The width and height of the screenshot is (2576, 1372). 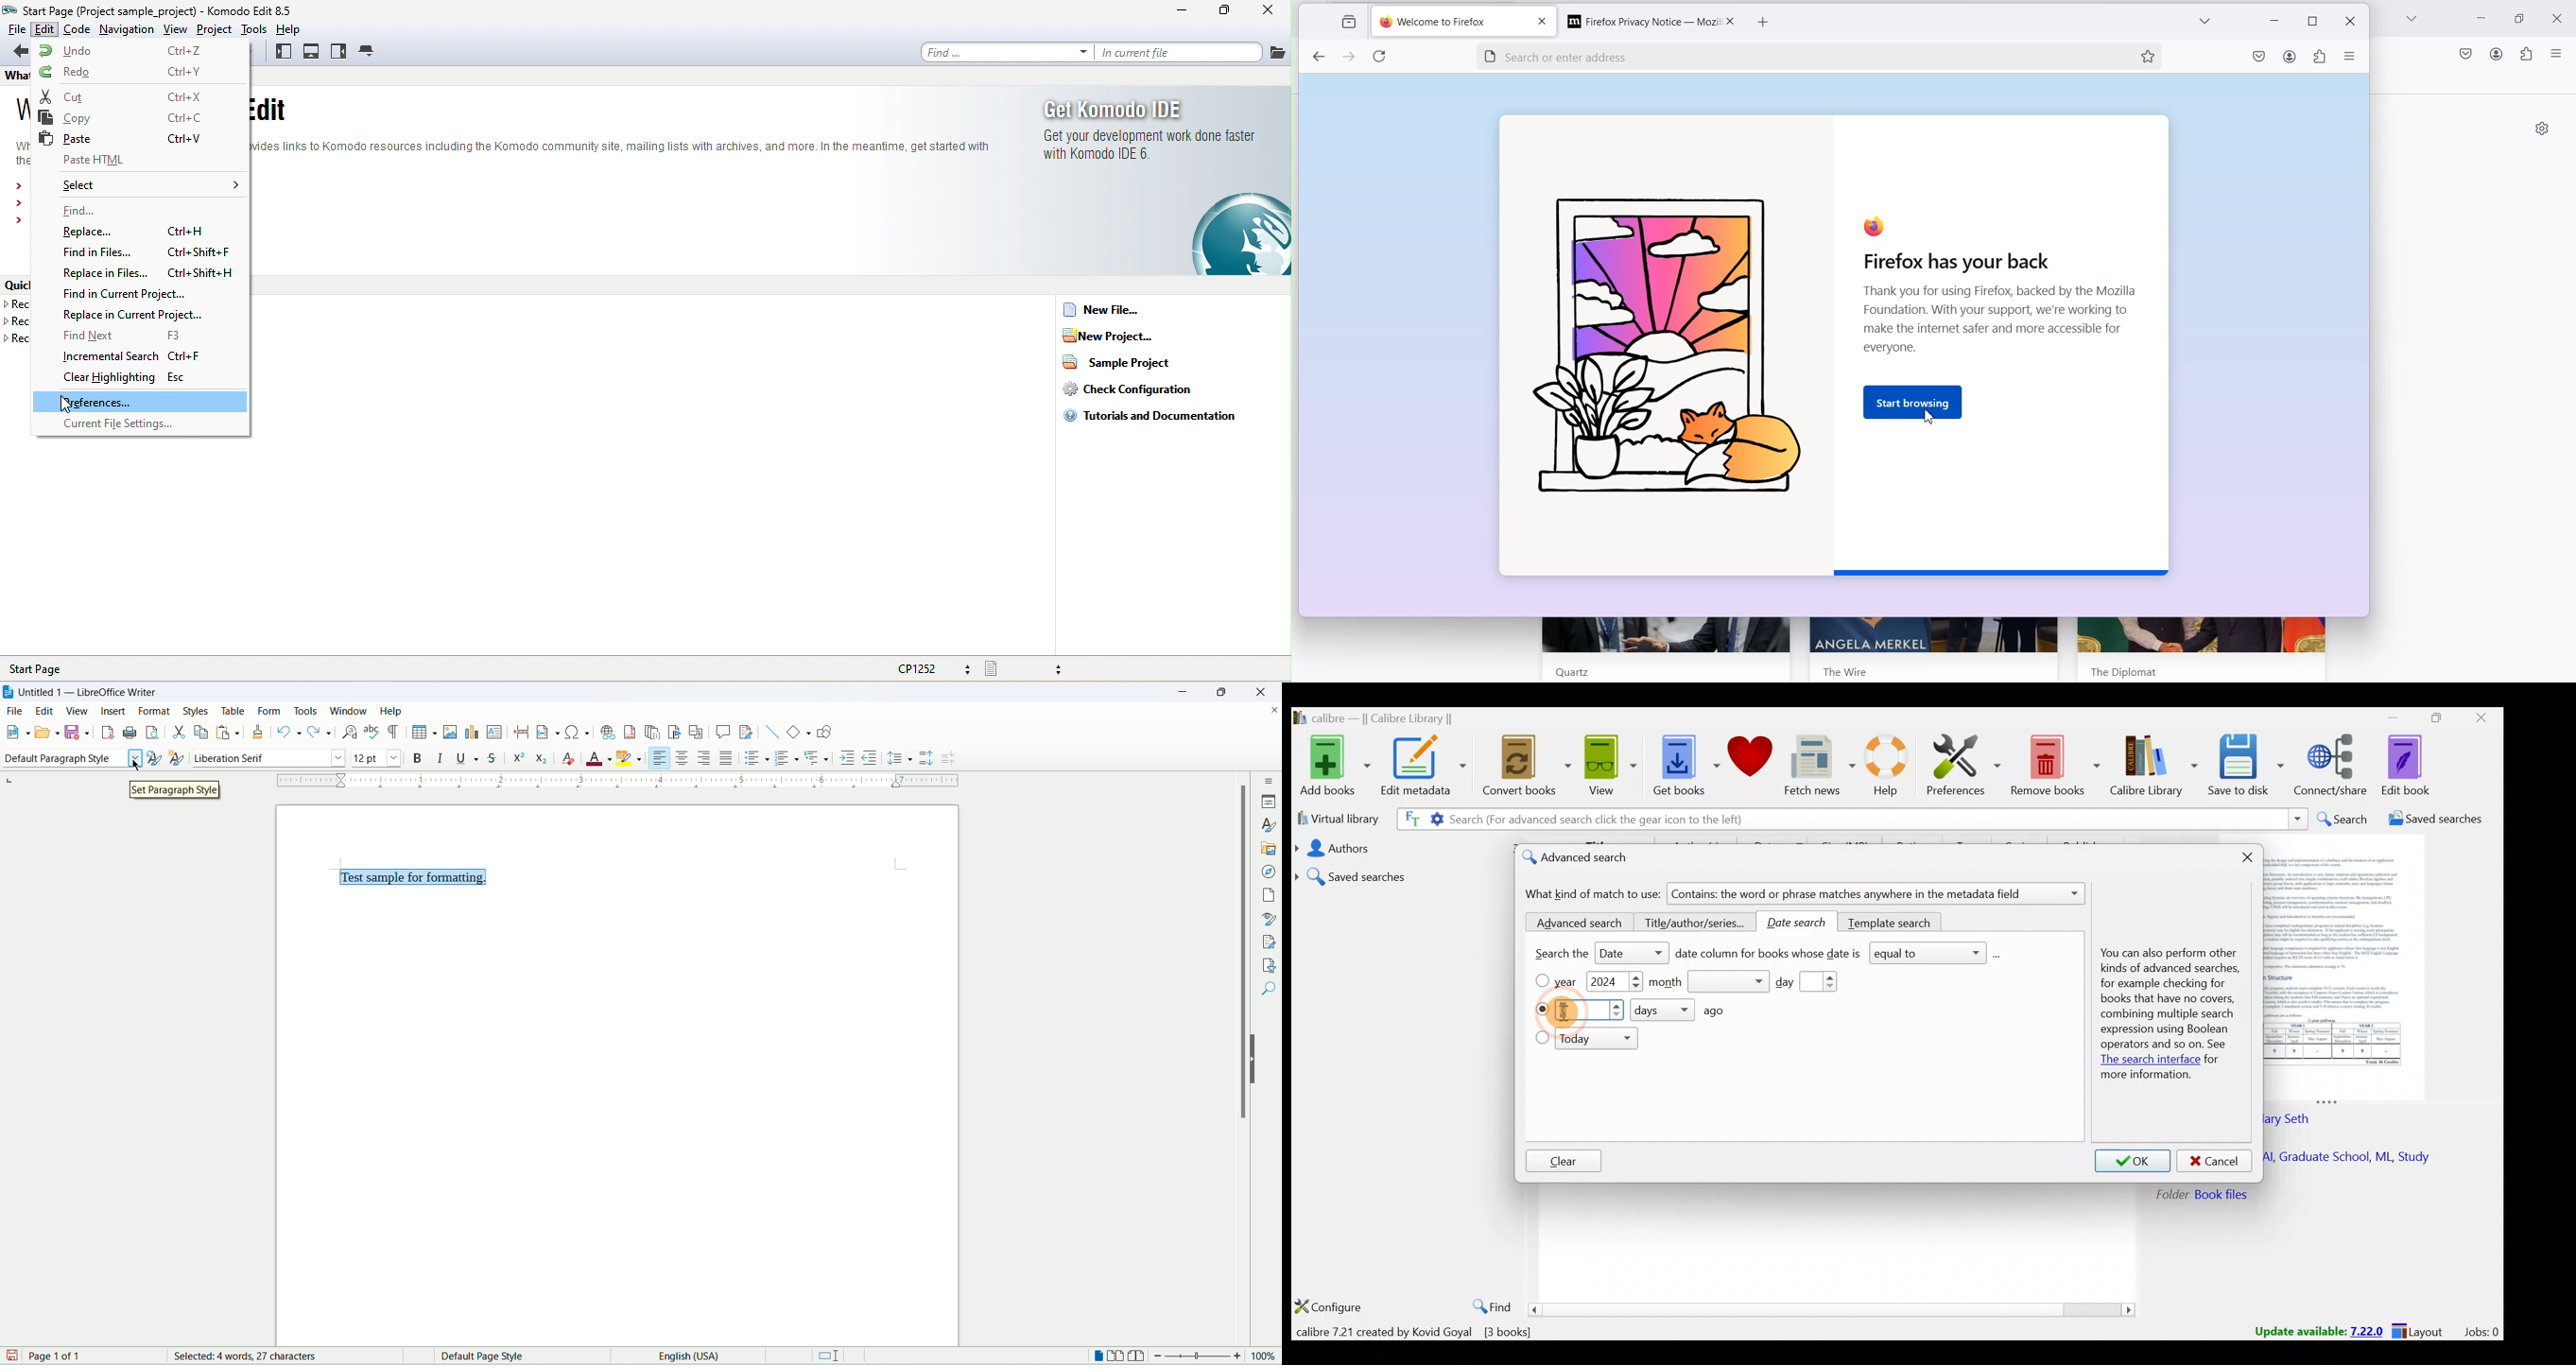 What do you see at coordinates (1269, 942) in the screenshot?
I see `manage changes` at bounding box center [1269, 942].